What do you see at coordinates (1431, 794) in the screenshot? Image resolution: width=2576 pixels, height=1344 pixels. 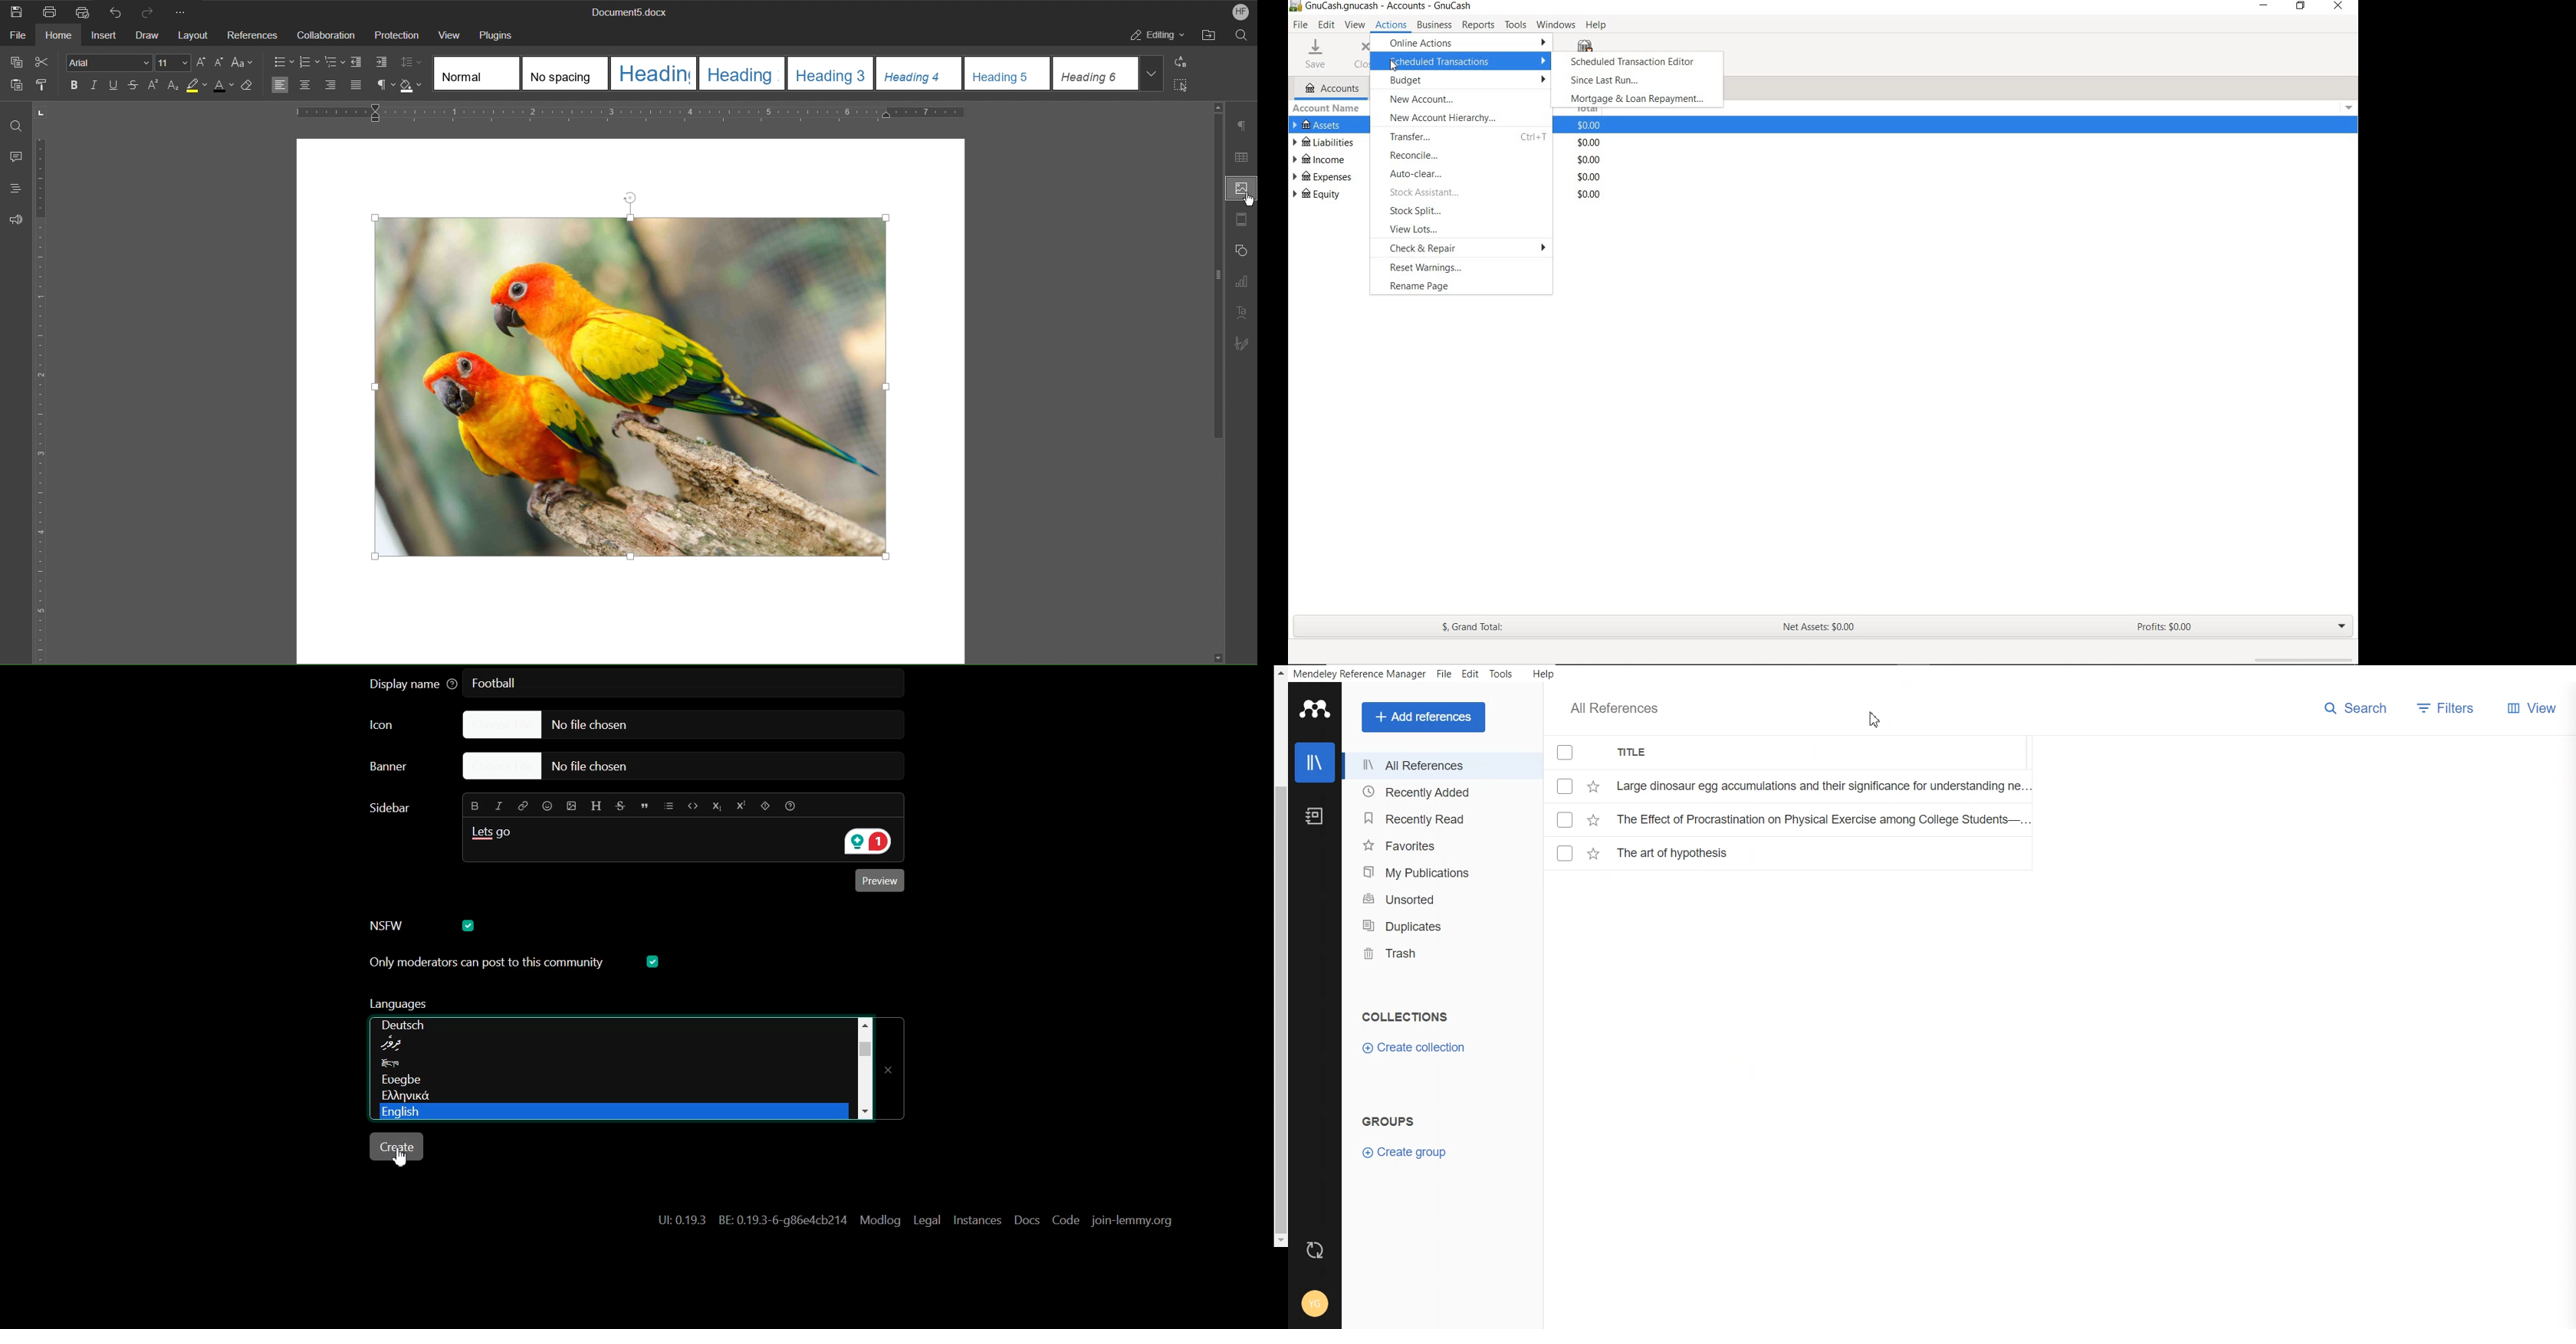 I see `Recently Added` at bounding box center [1431, 794].